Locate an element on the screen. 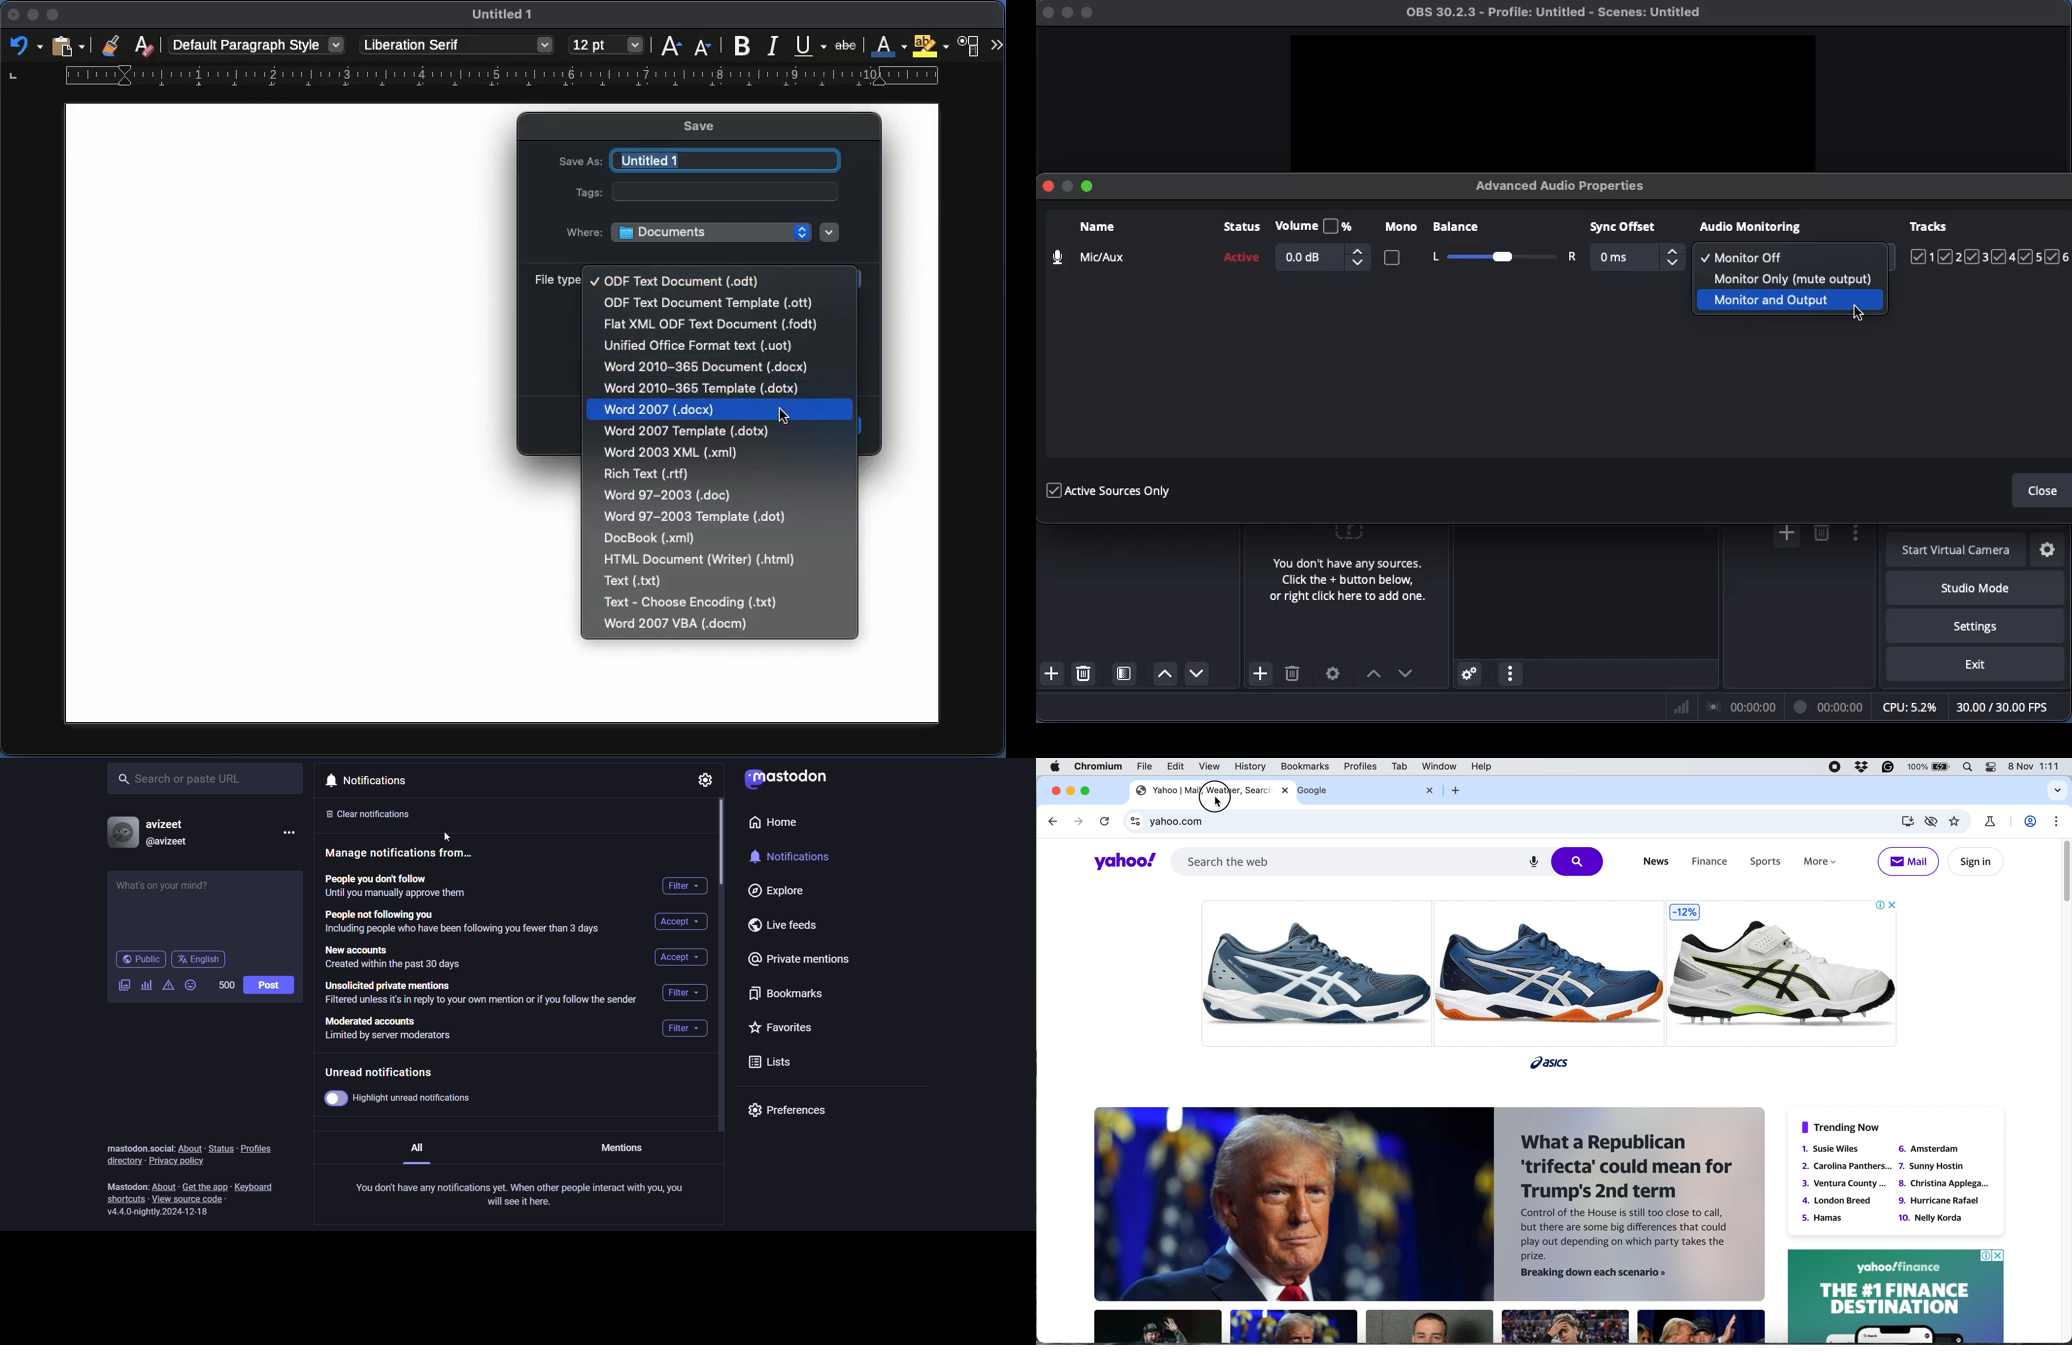  dotx is located at coordinates (701, 389).